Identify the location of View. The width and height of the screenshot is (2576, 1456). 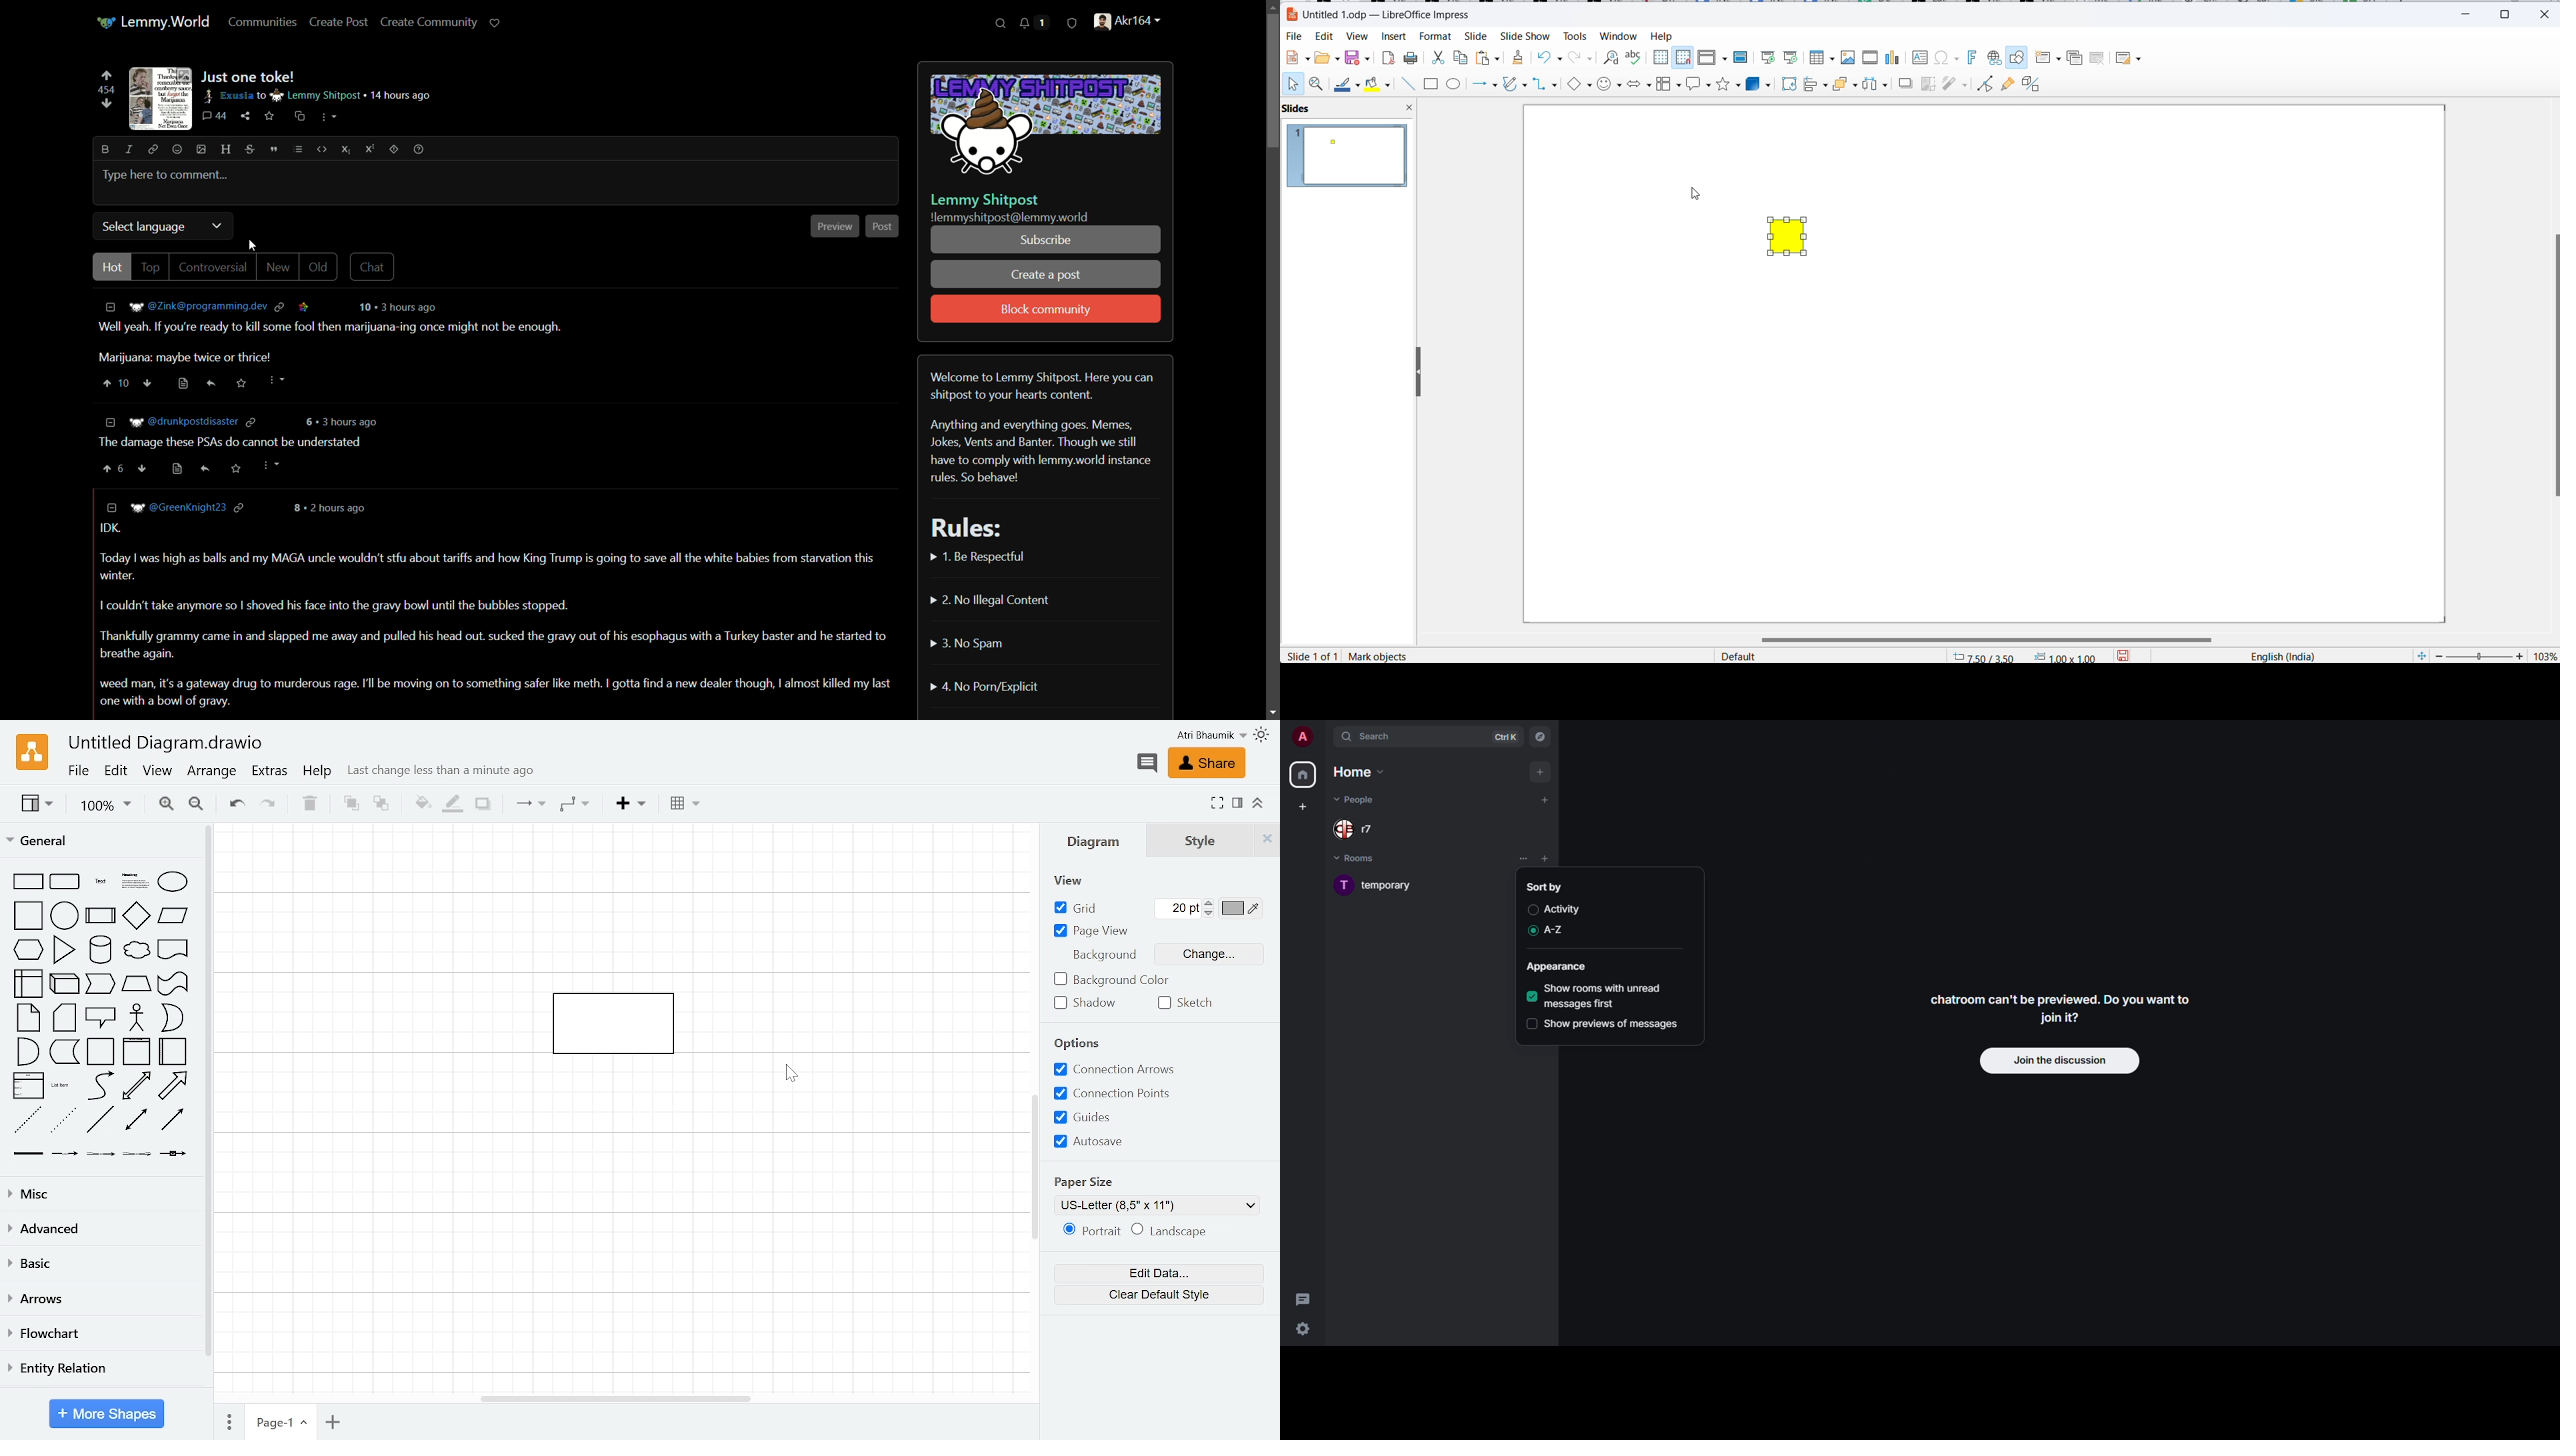
(157, 771).